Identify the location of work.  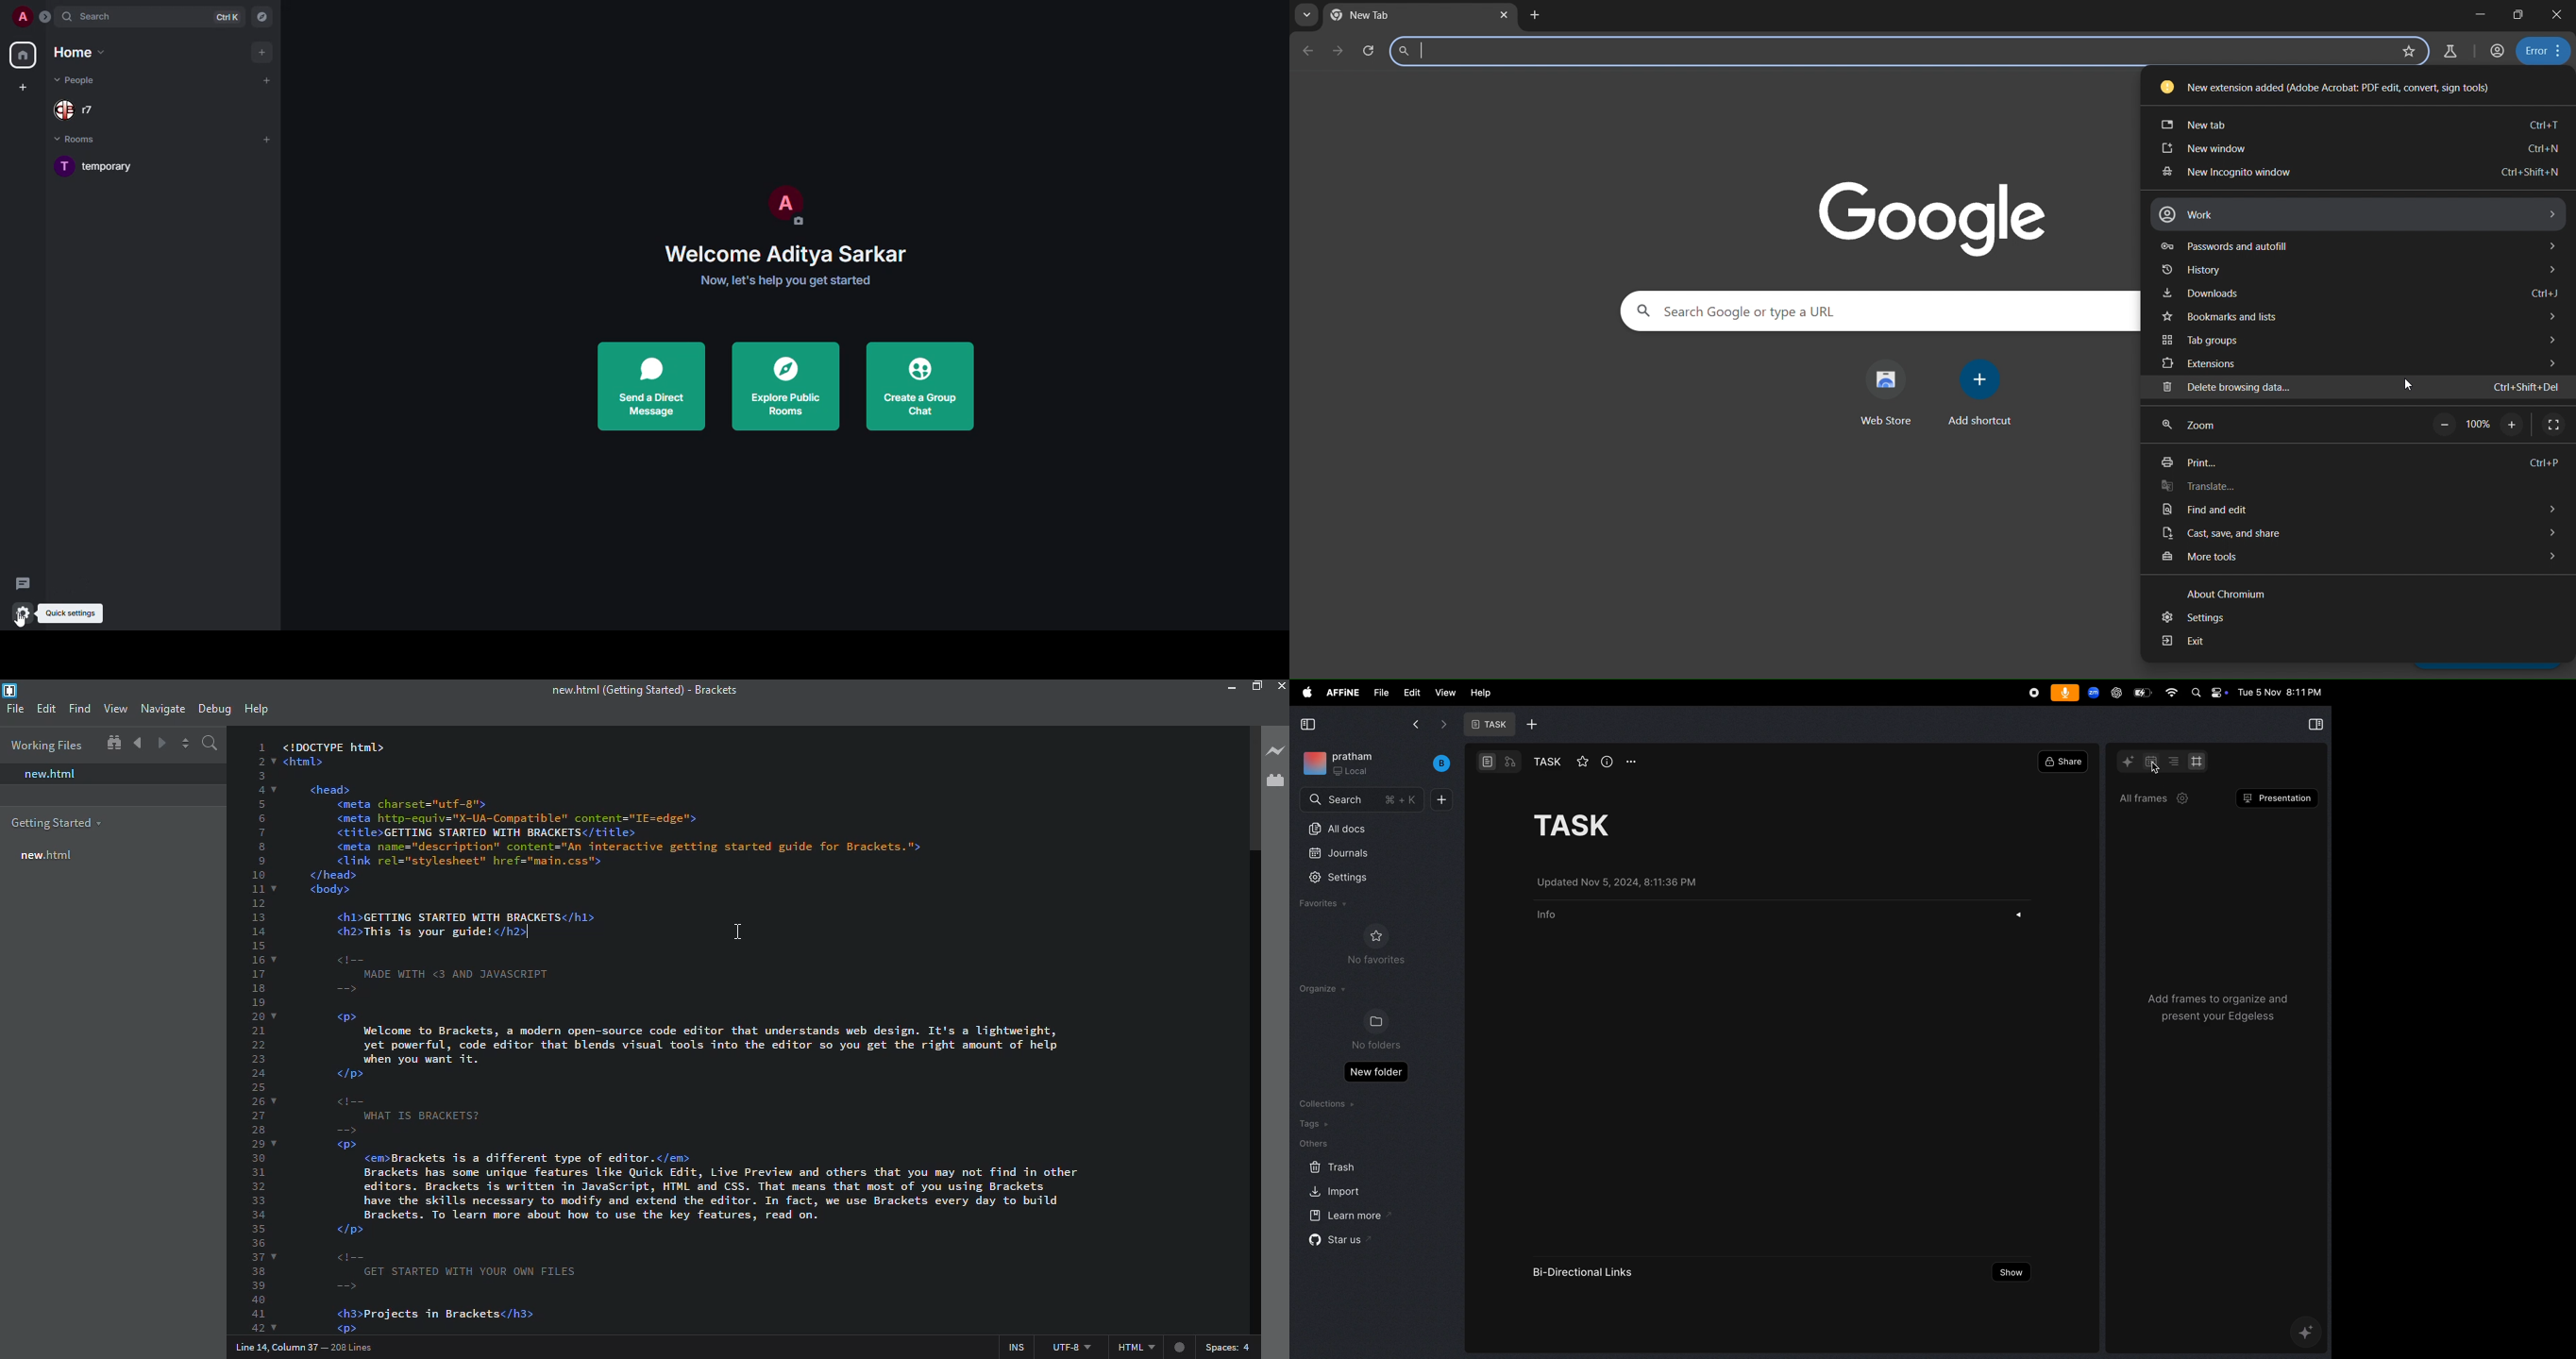
(2359, 216).